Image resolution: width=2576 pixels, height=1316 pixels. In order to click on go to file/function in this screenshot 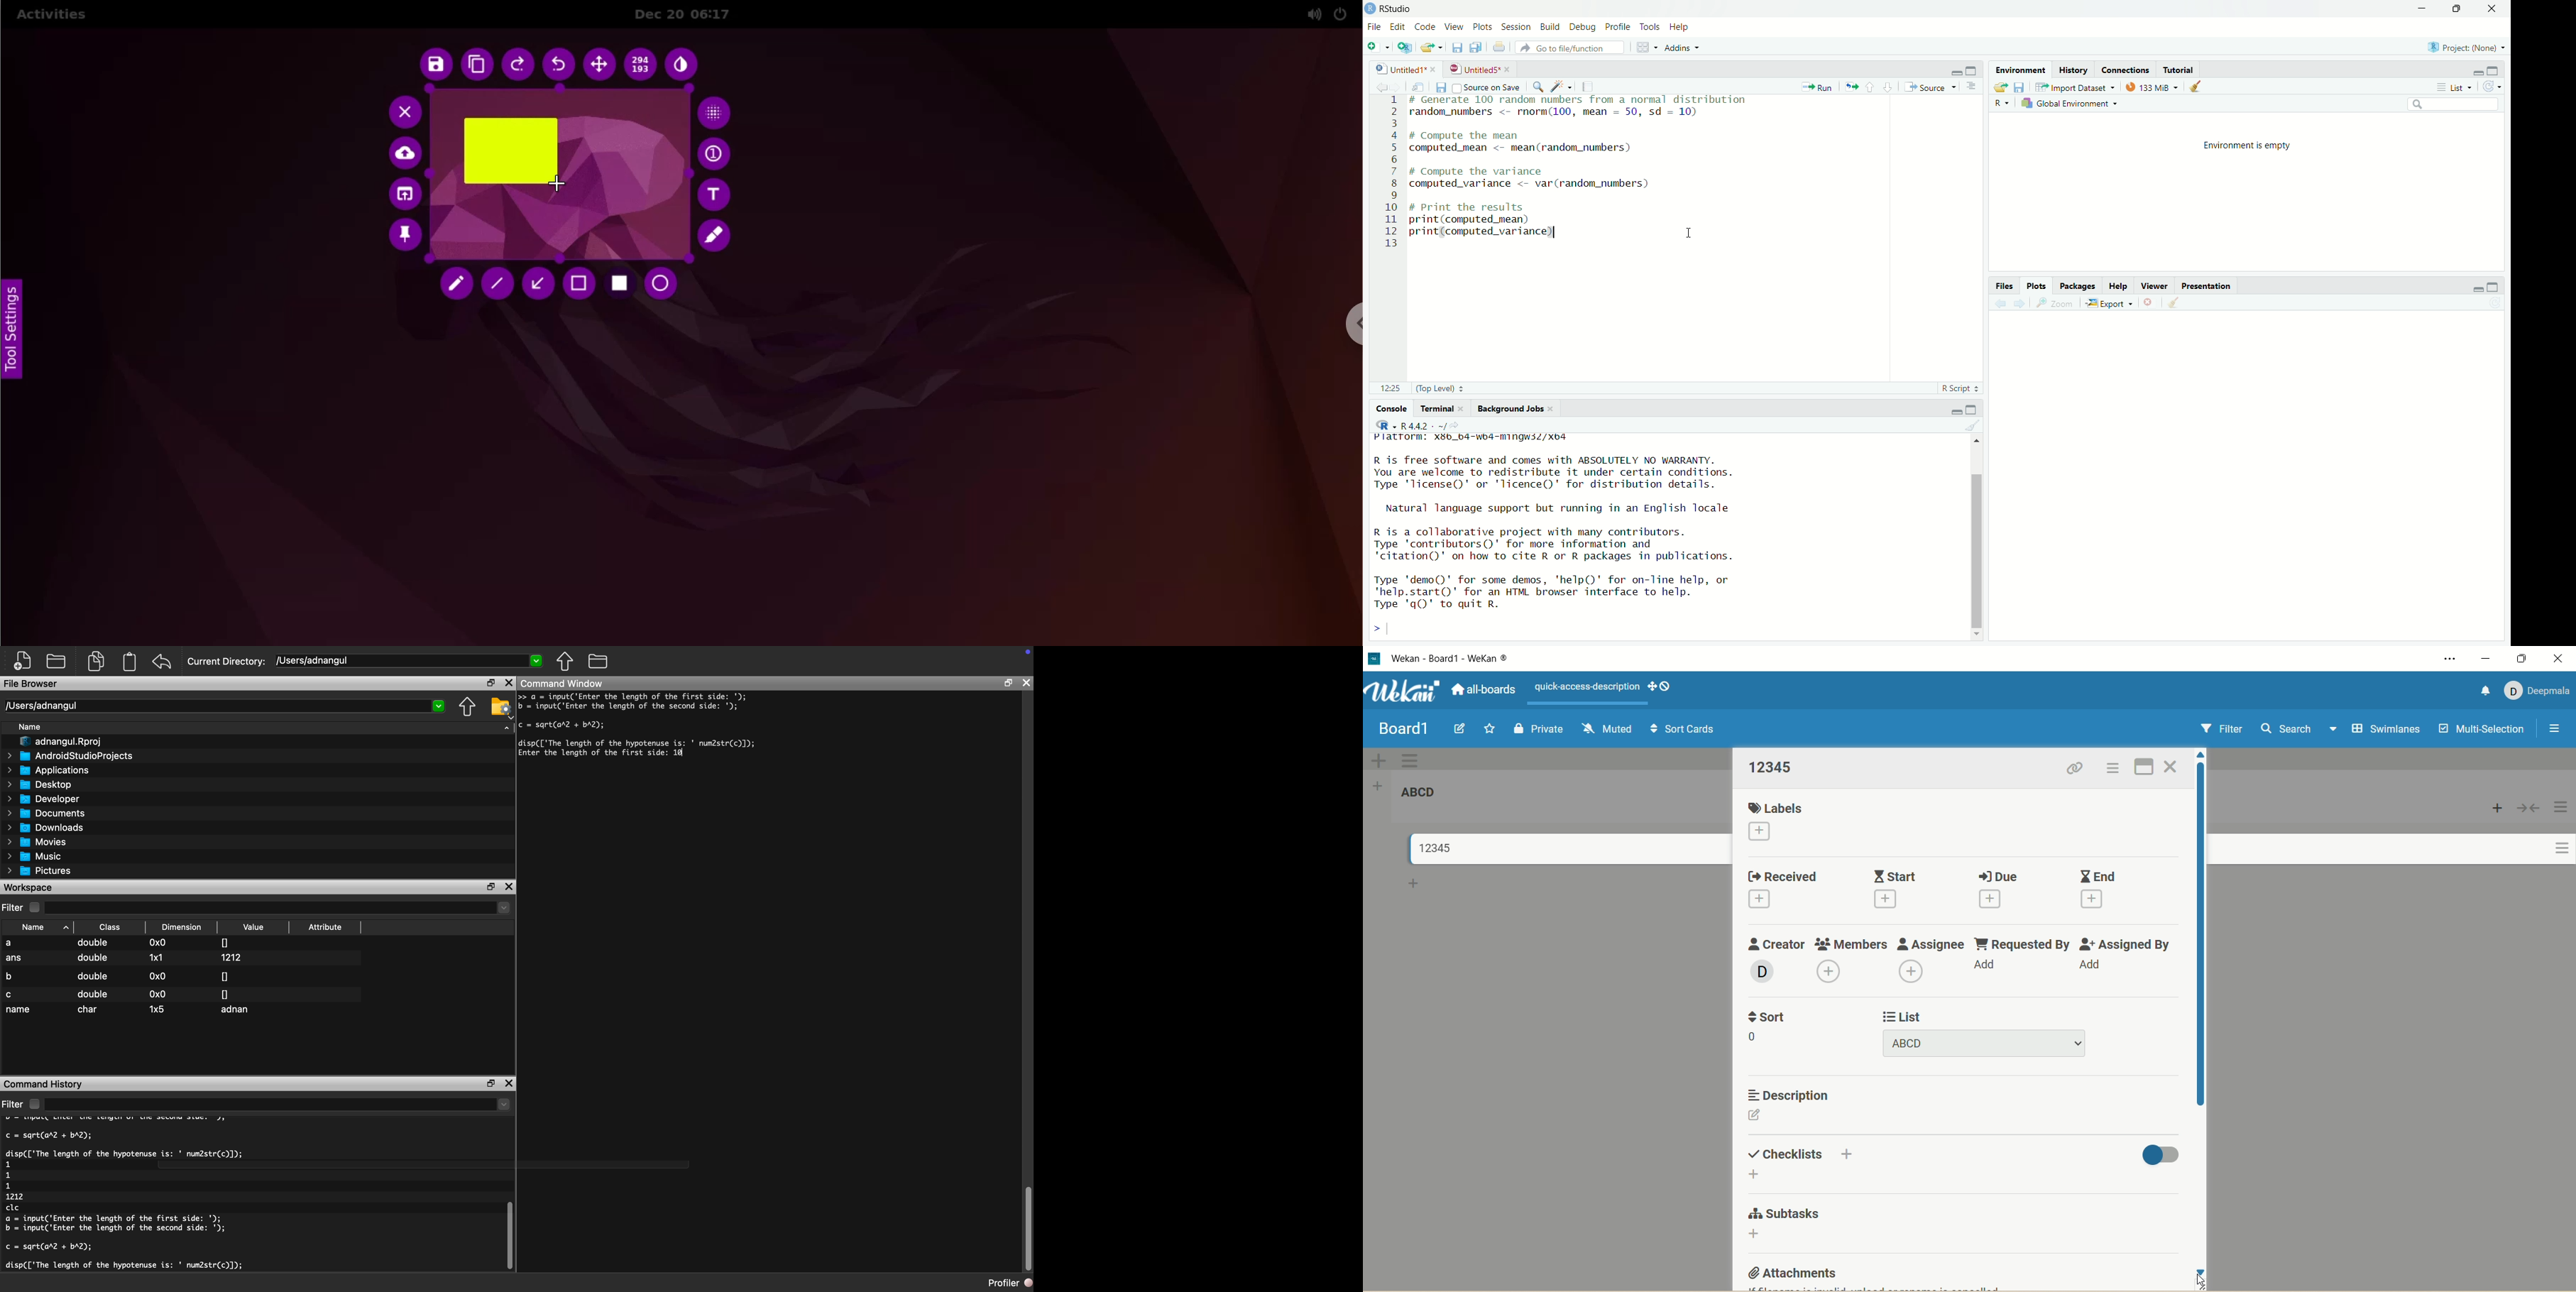, I will do `click(1574, 48)`.